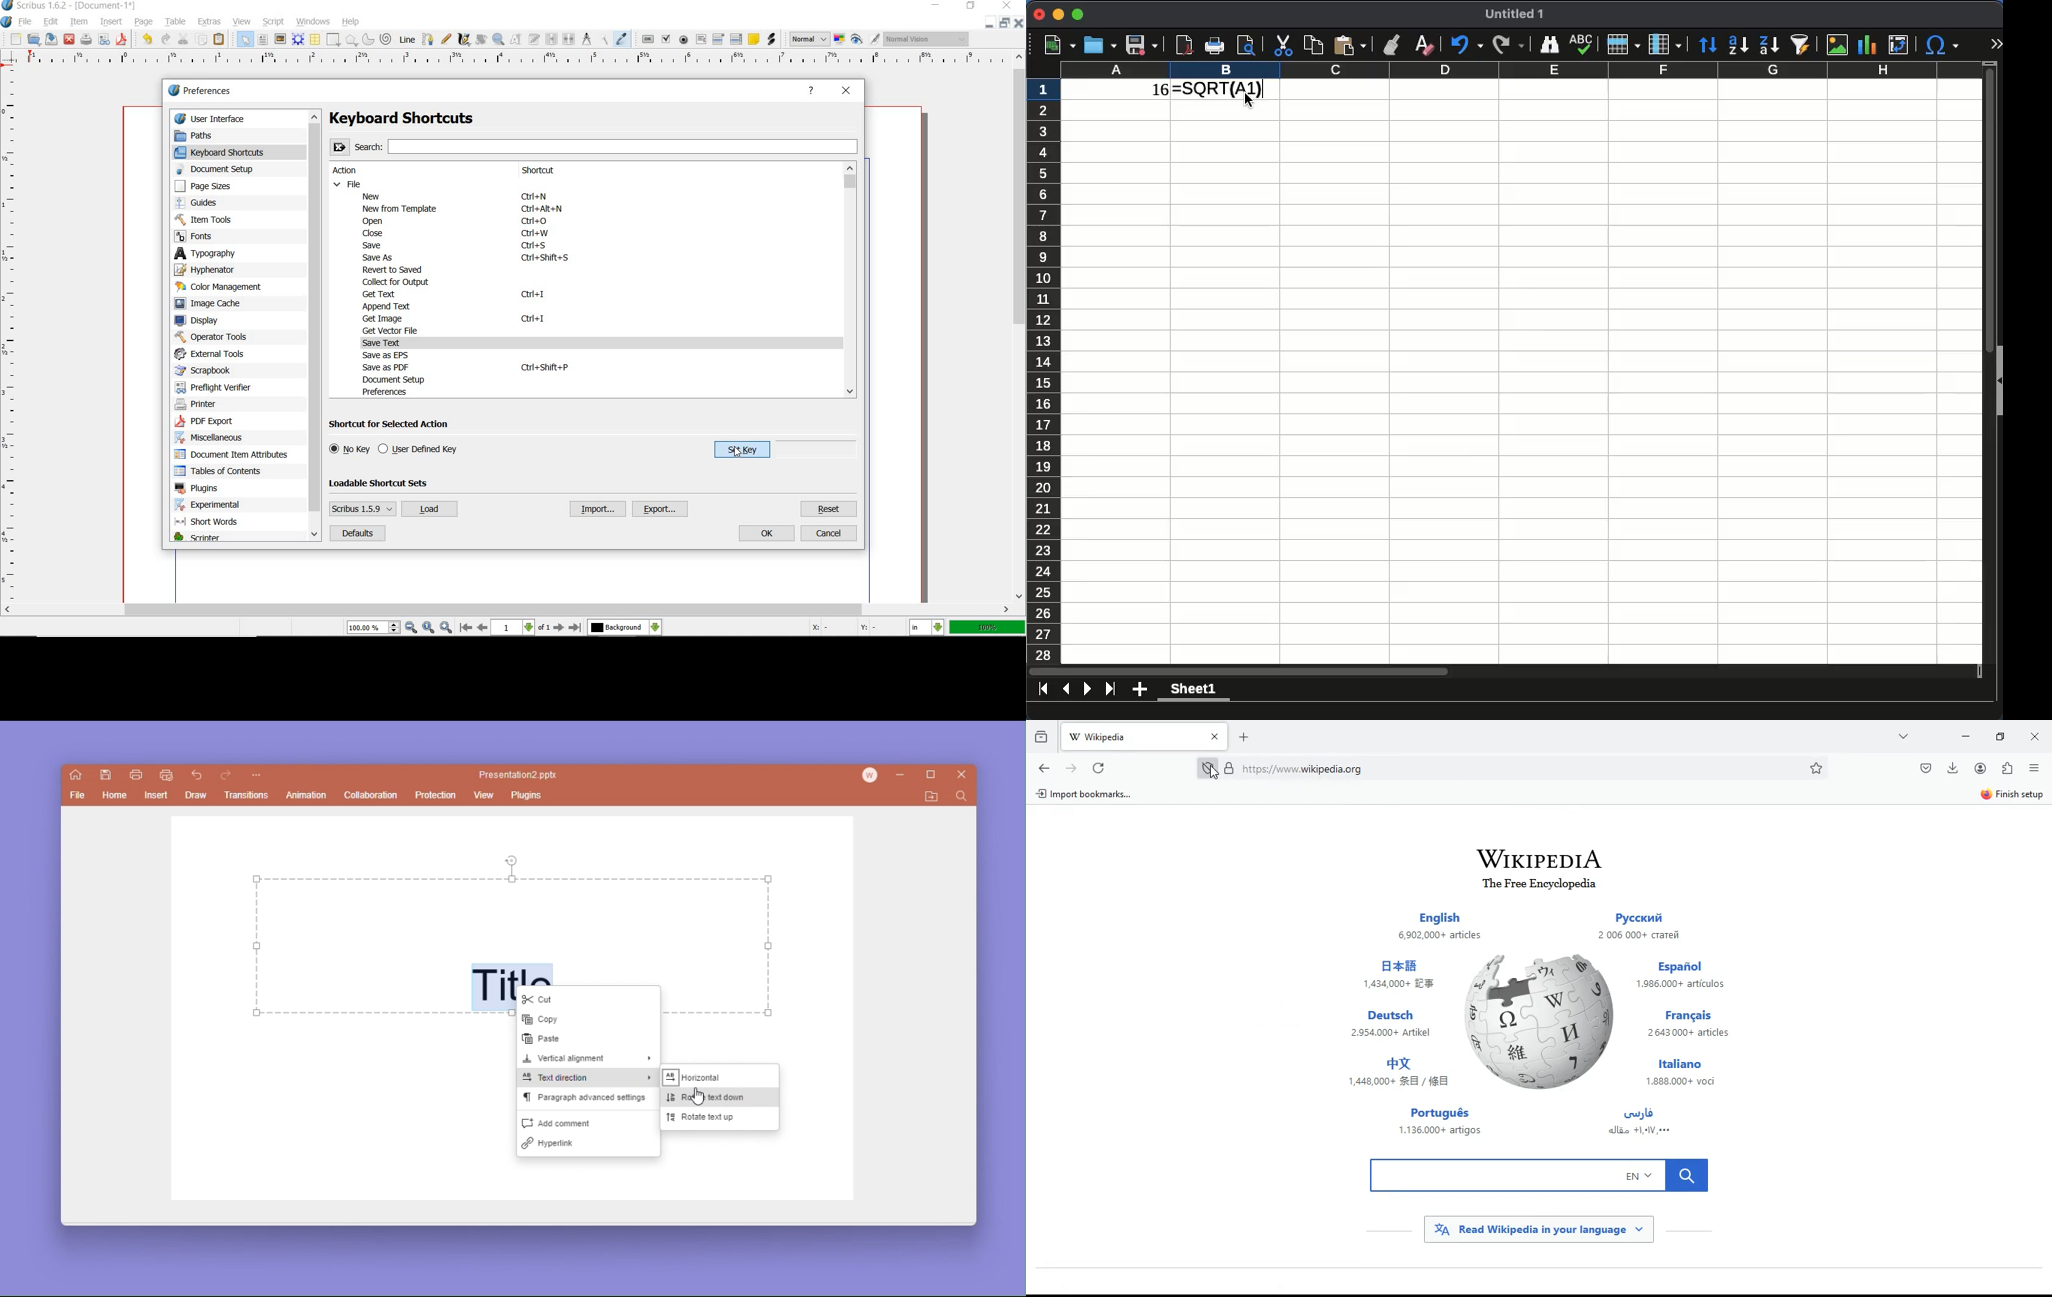  Describe the element at coordinates (202, 40) in the screenshot. I see `copy` at that location.